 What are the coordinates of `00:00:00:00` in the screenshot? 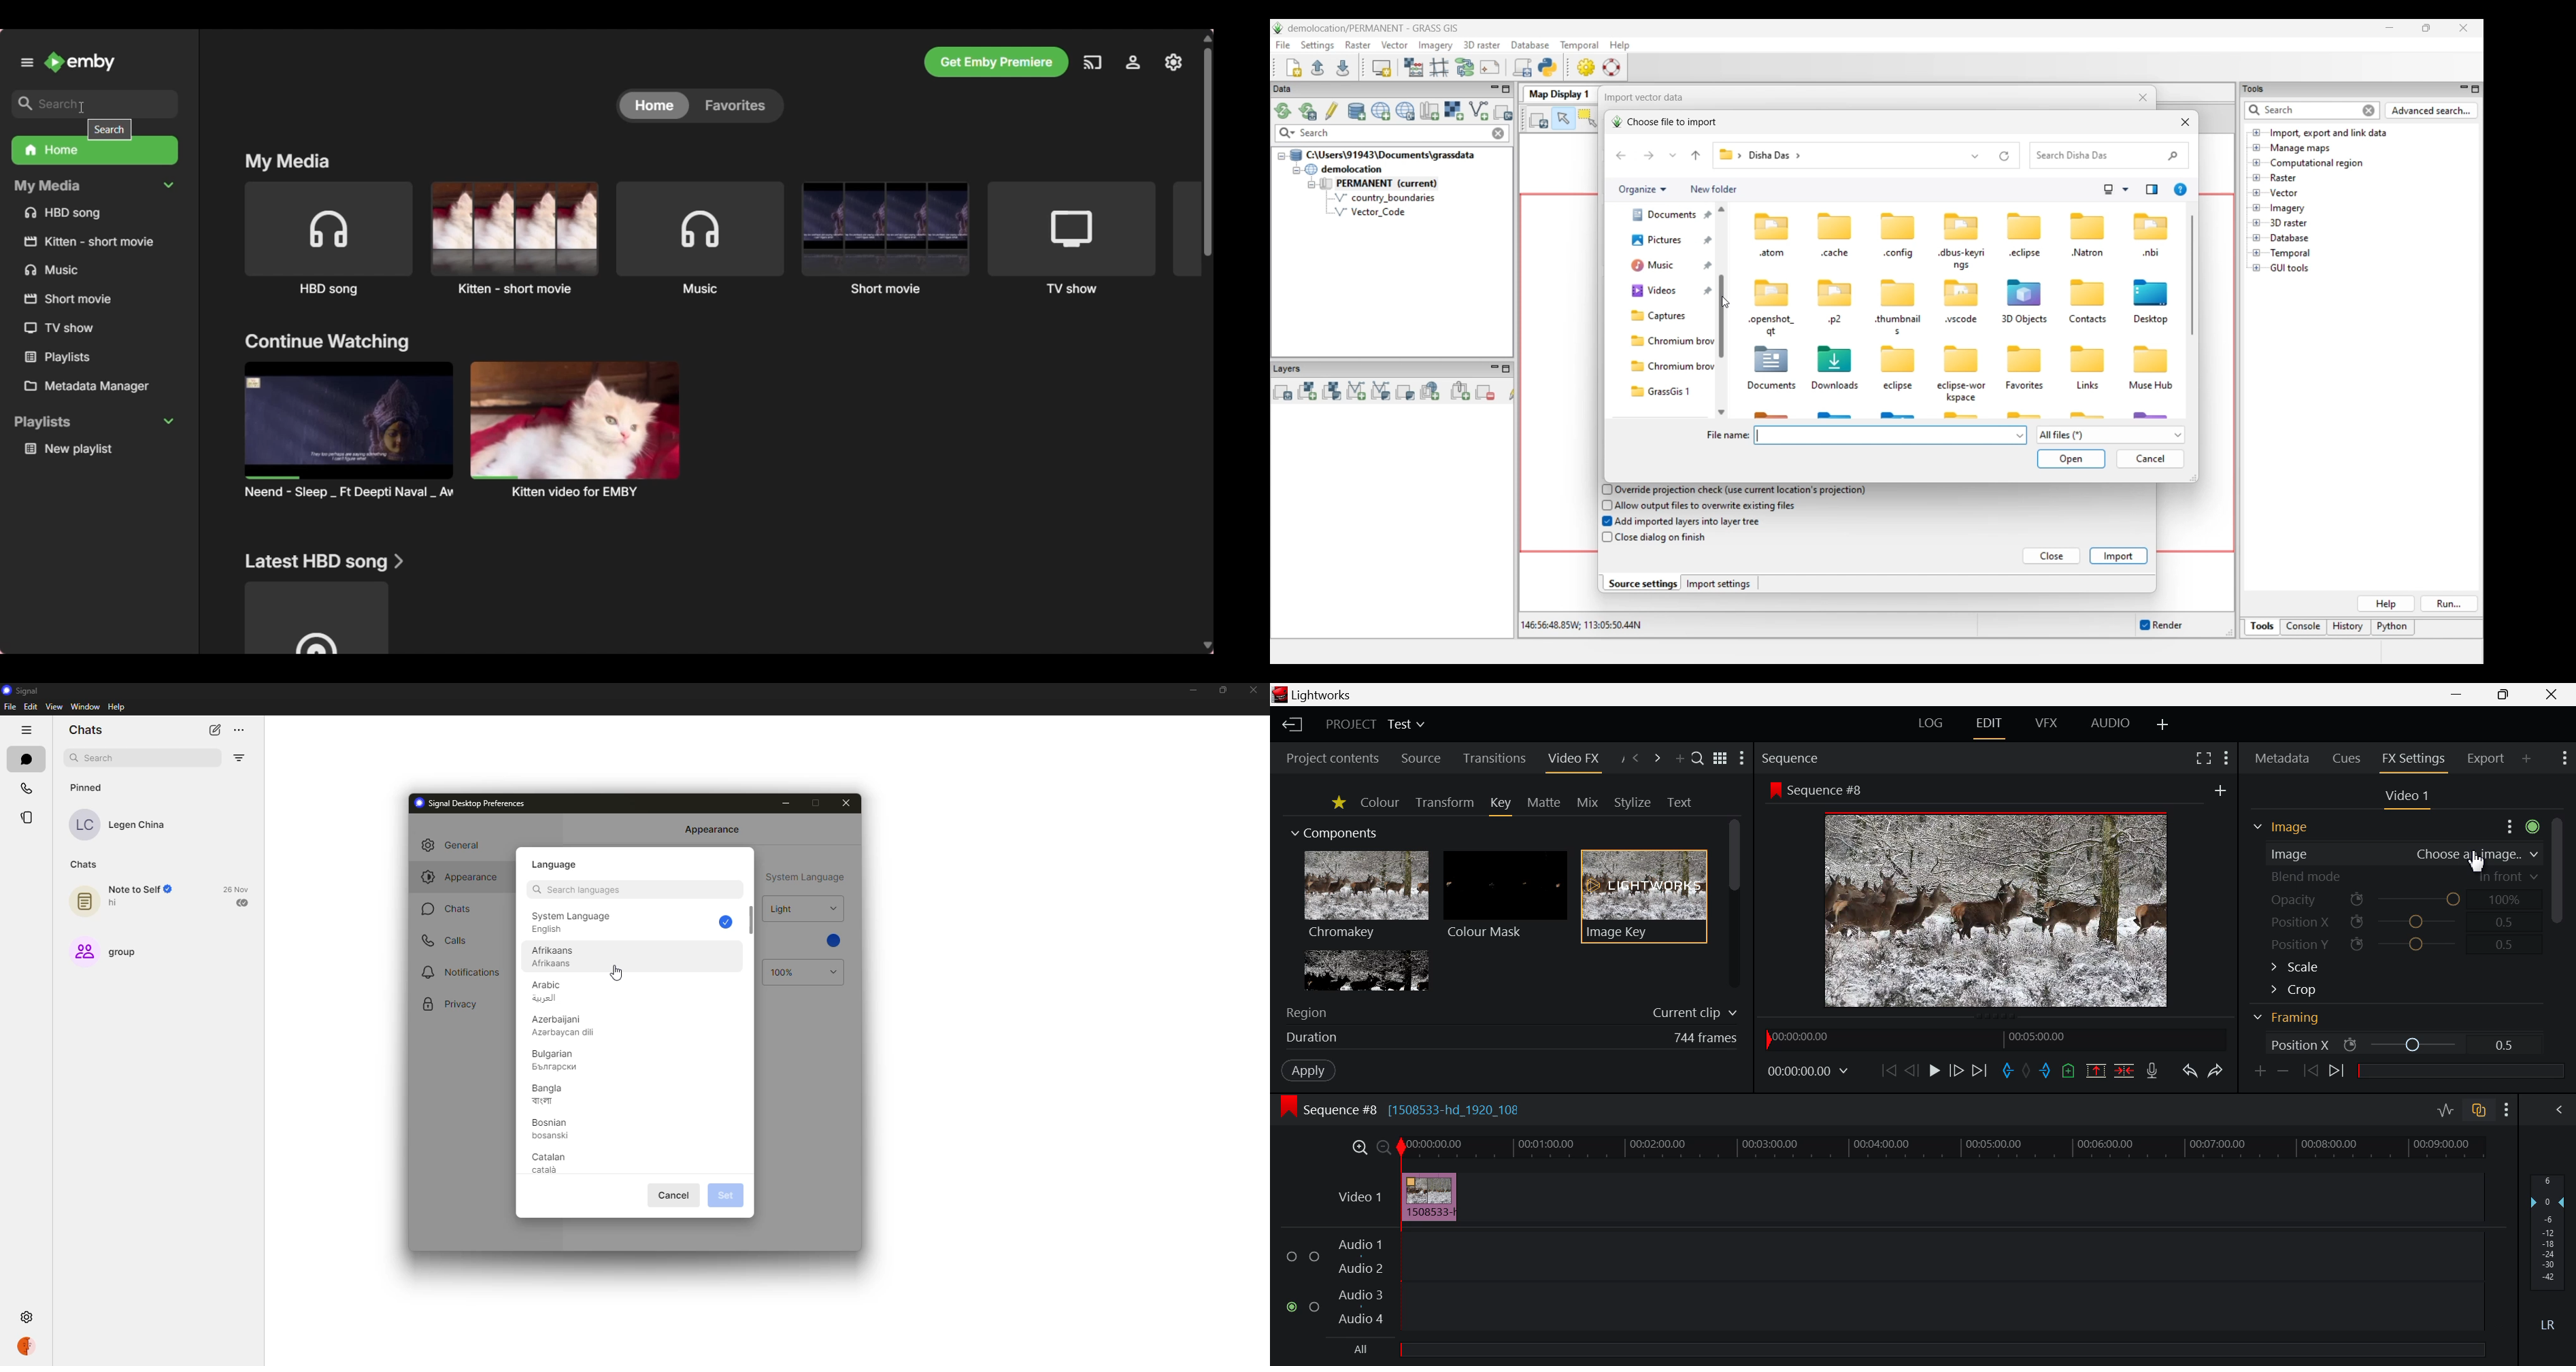 It's located at (1807, 1069).